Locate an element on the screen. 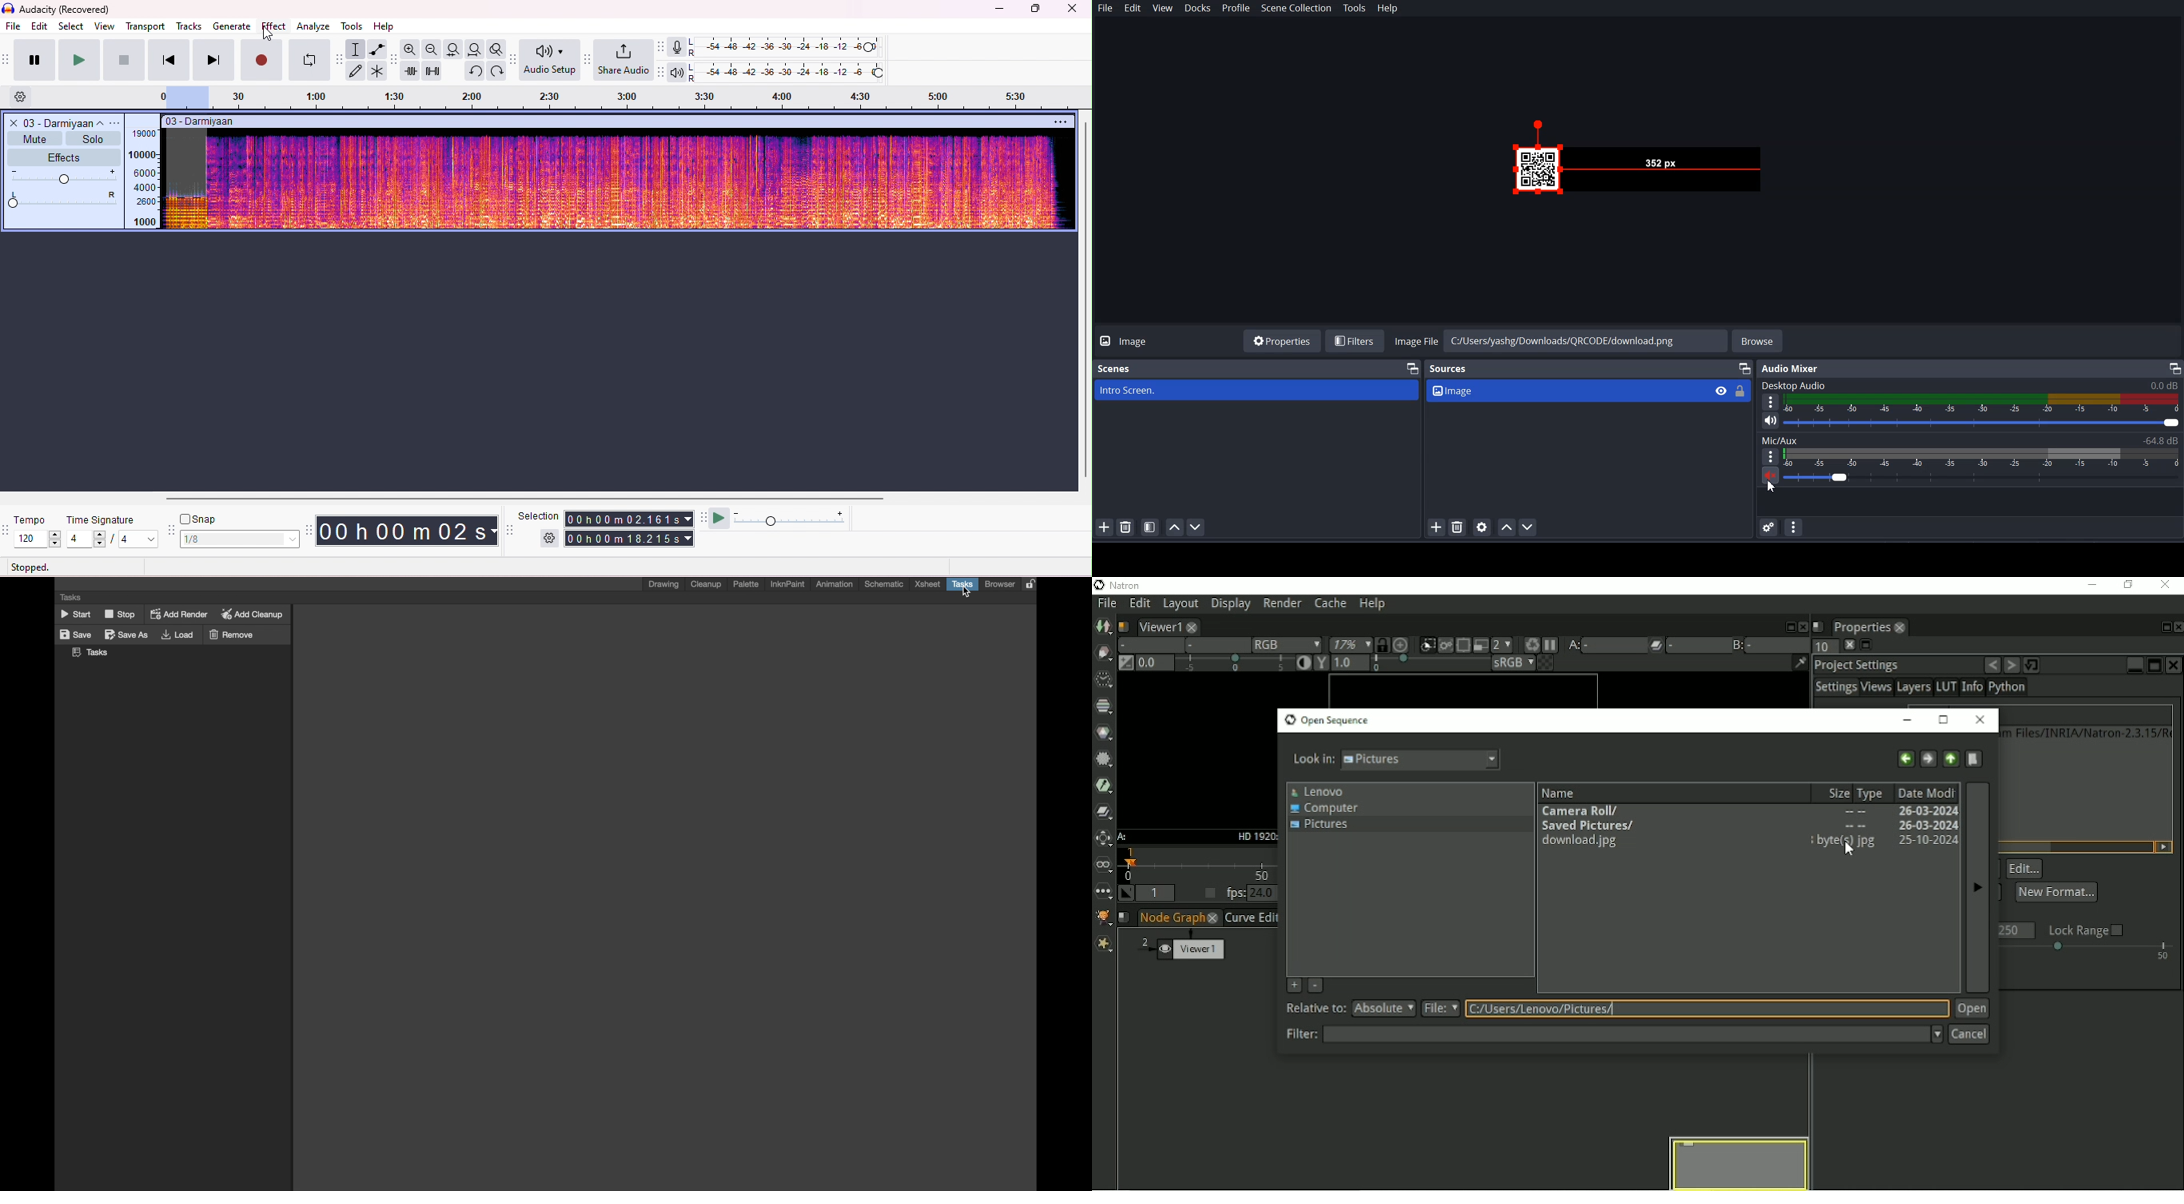  next is located at coordinates (213, 60).